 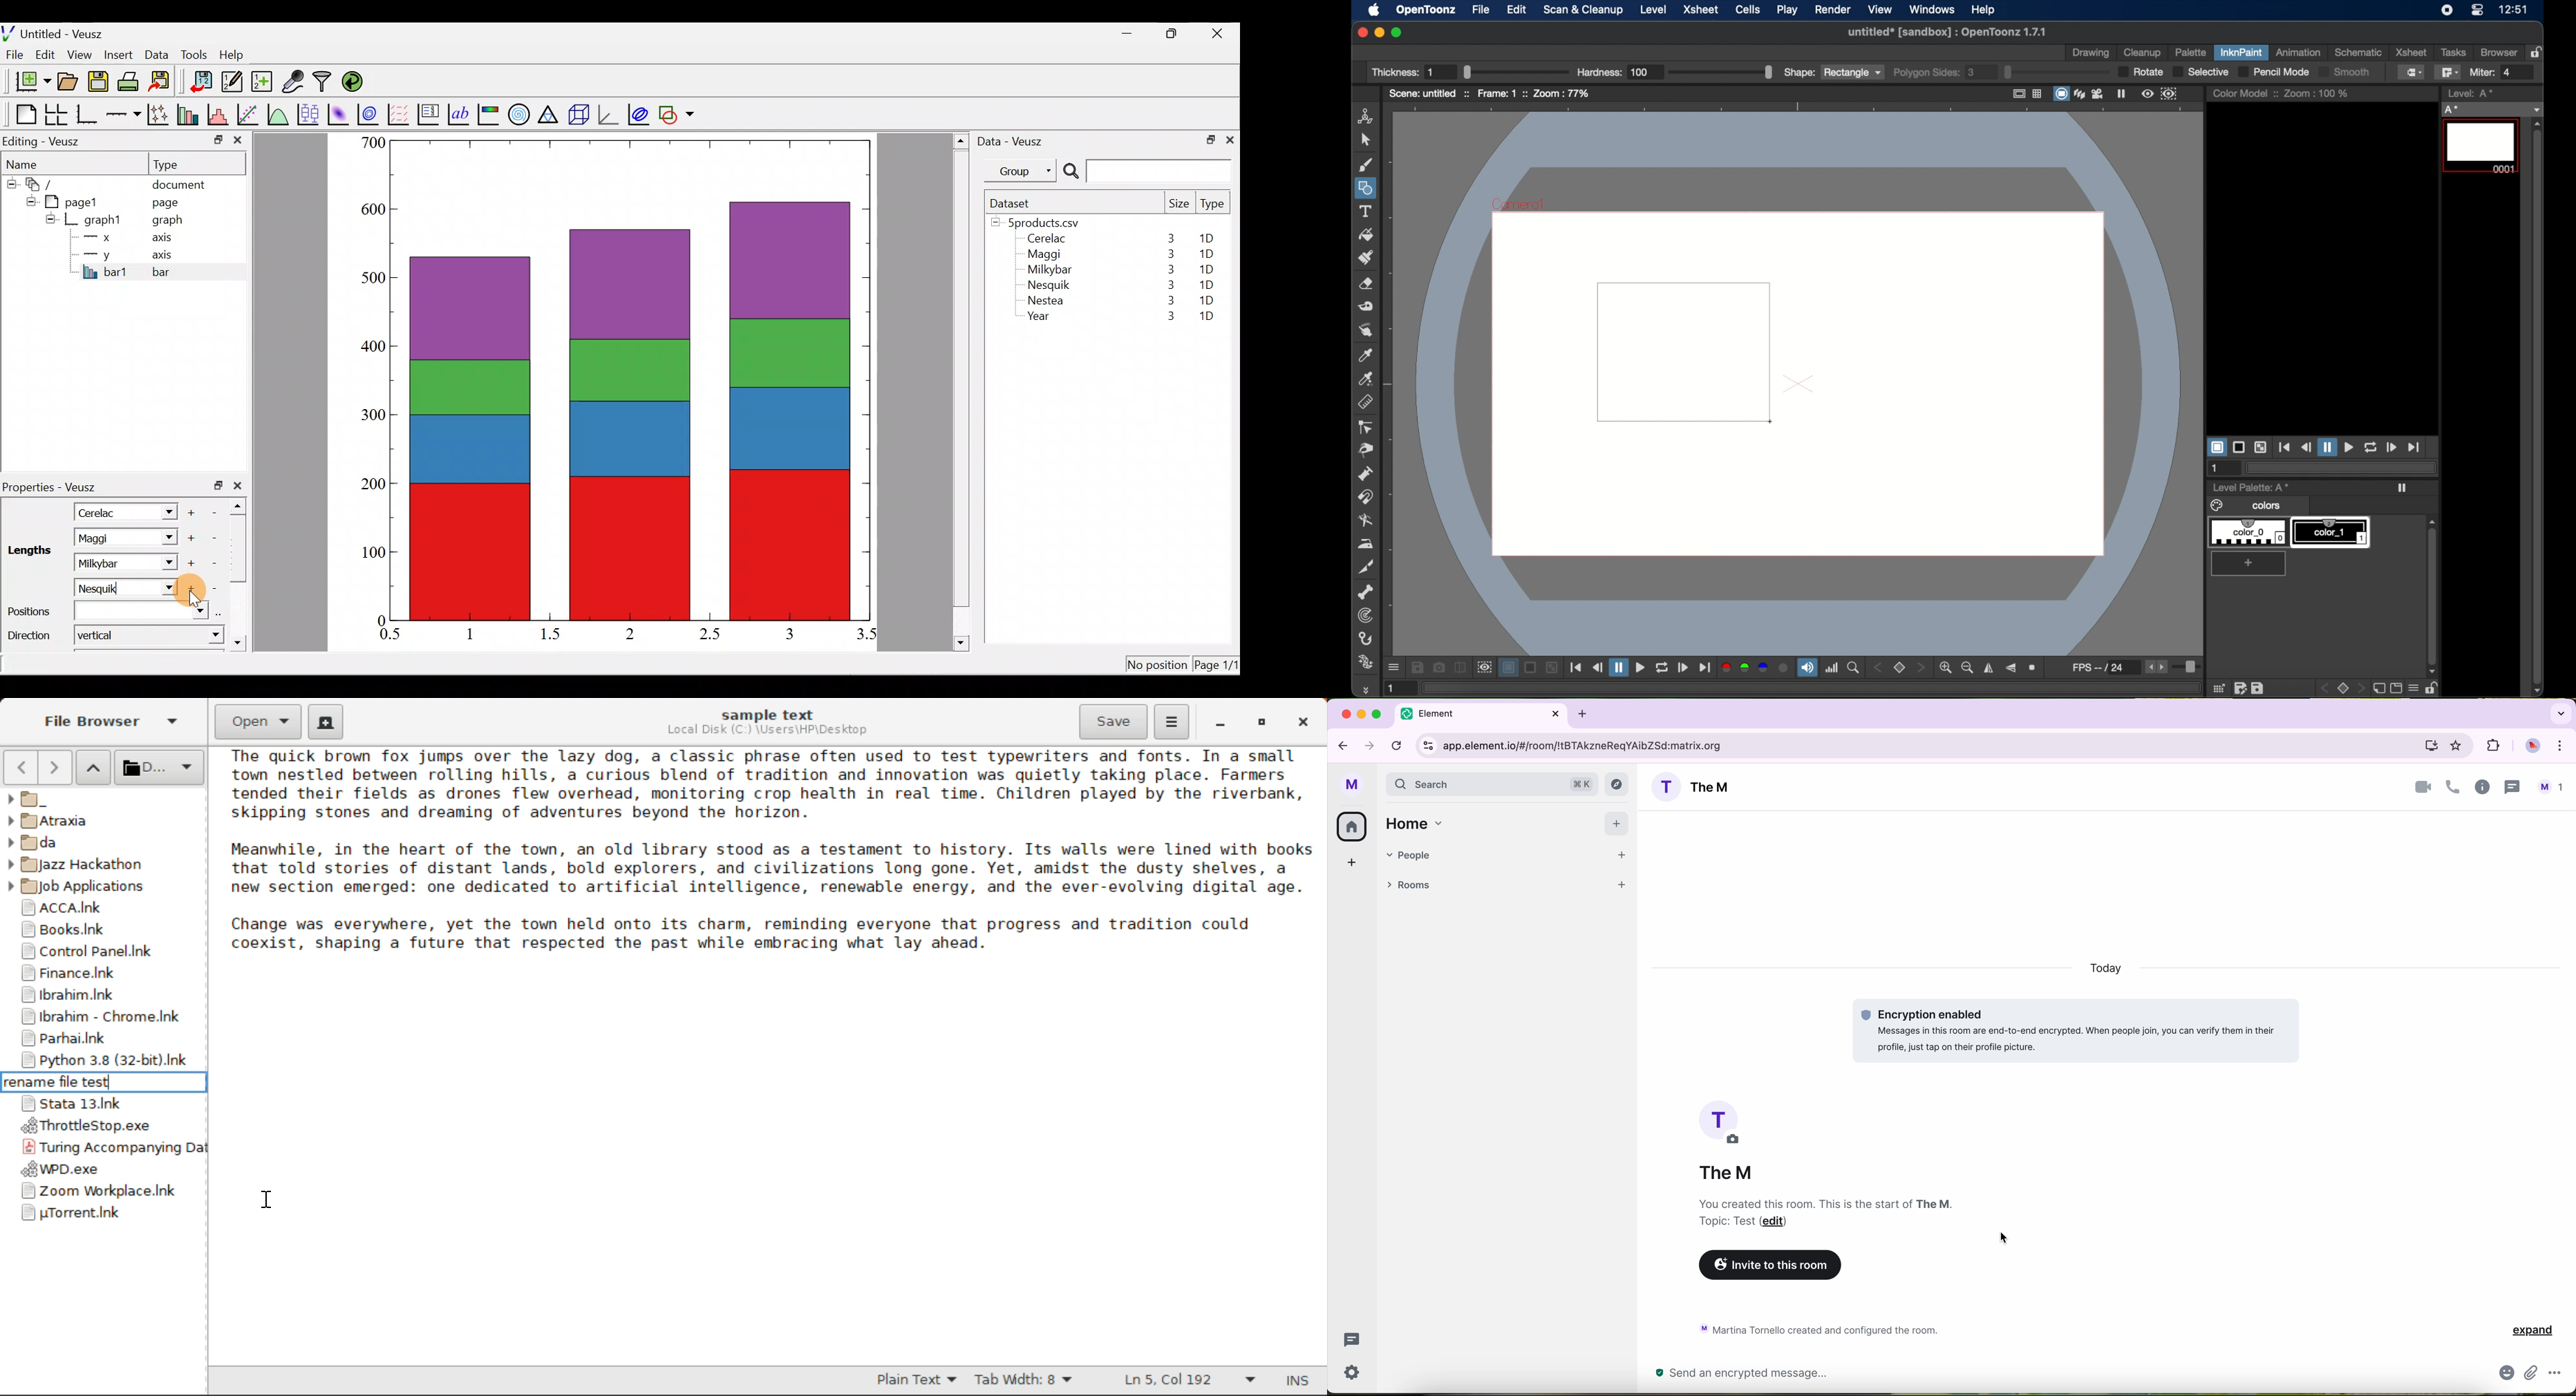 What do you see at coordinates (1219, 724) in the screenshot?
I see `Restore Down` at bounding box center [1219, 724].